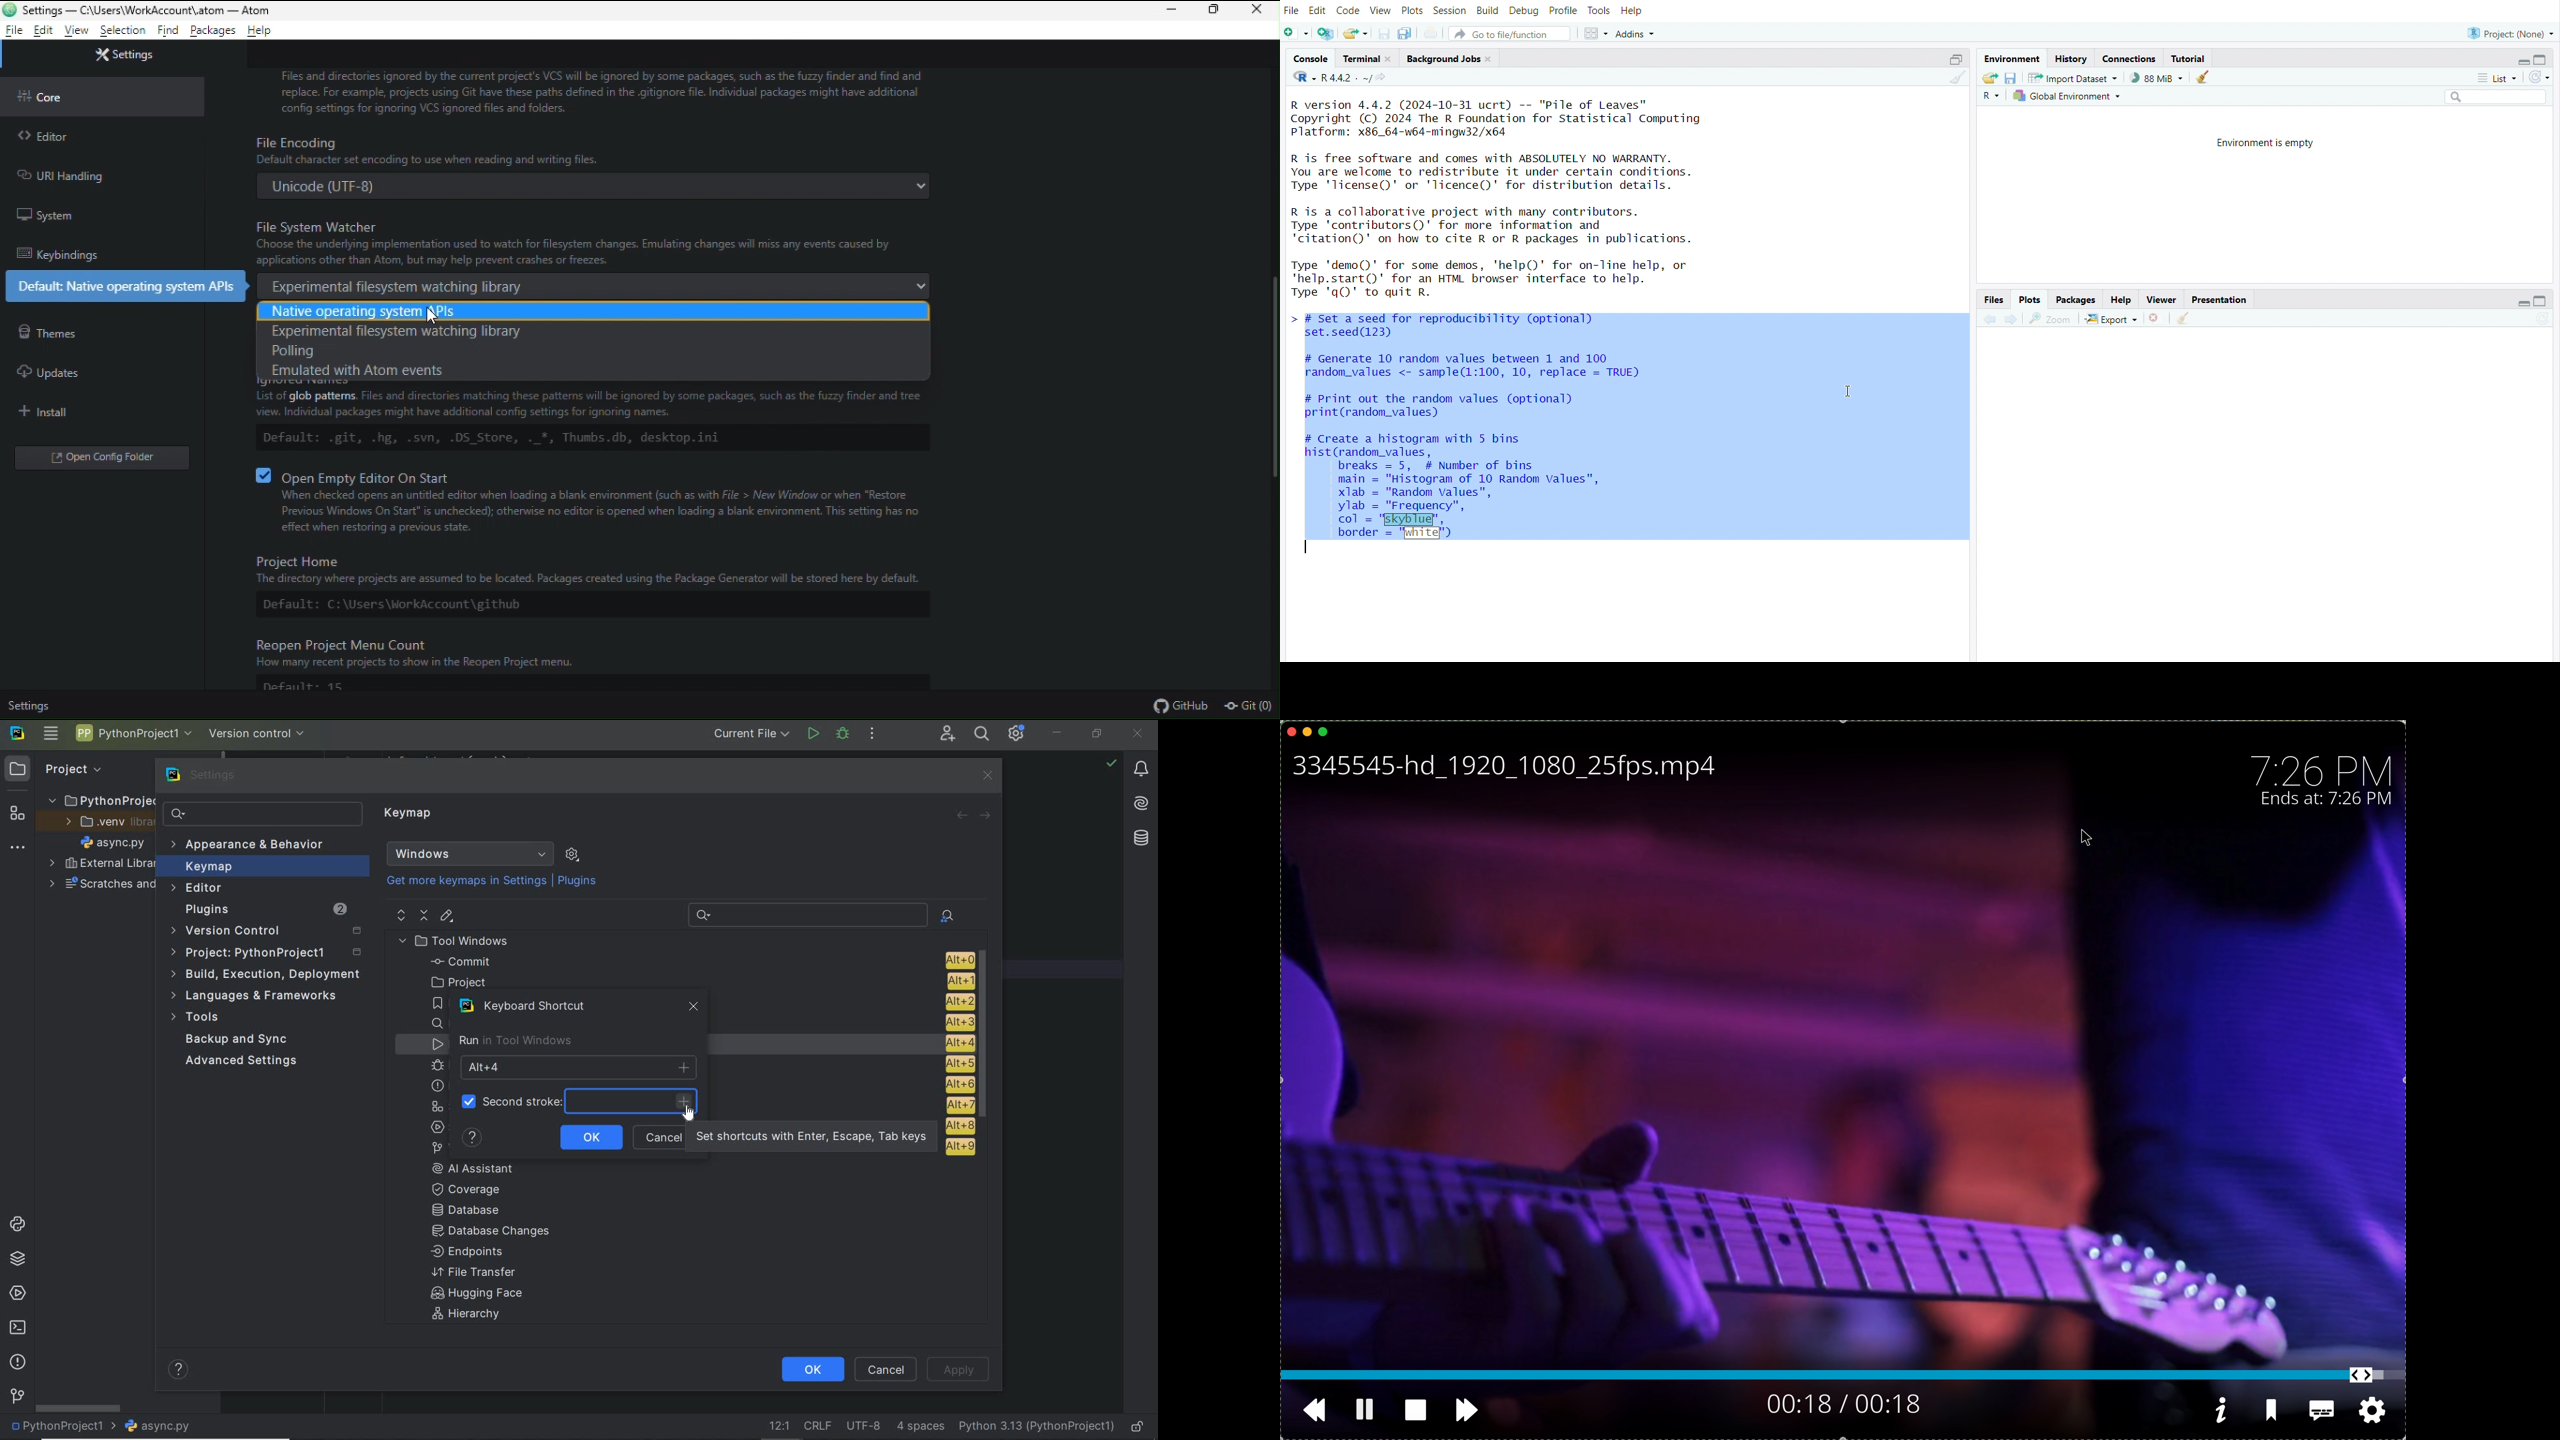 The image size is (2576, 1456). Describe the element at coordinates (2124, 298) in the screenshot. I see `help` at that location.